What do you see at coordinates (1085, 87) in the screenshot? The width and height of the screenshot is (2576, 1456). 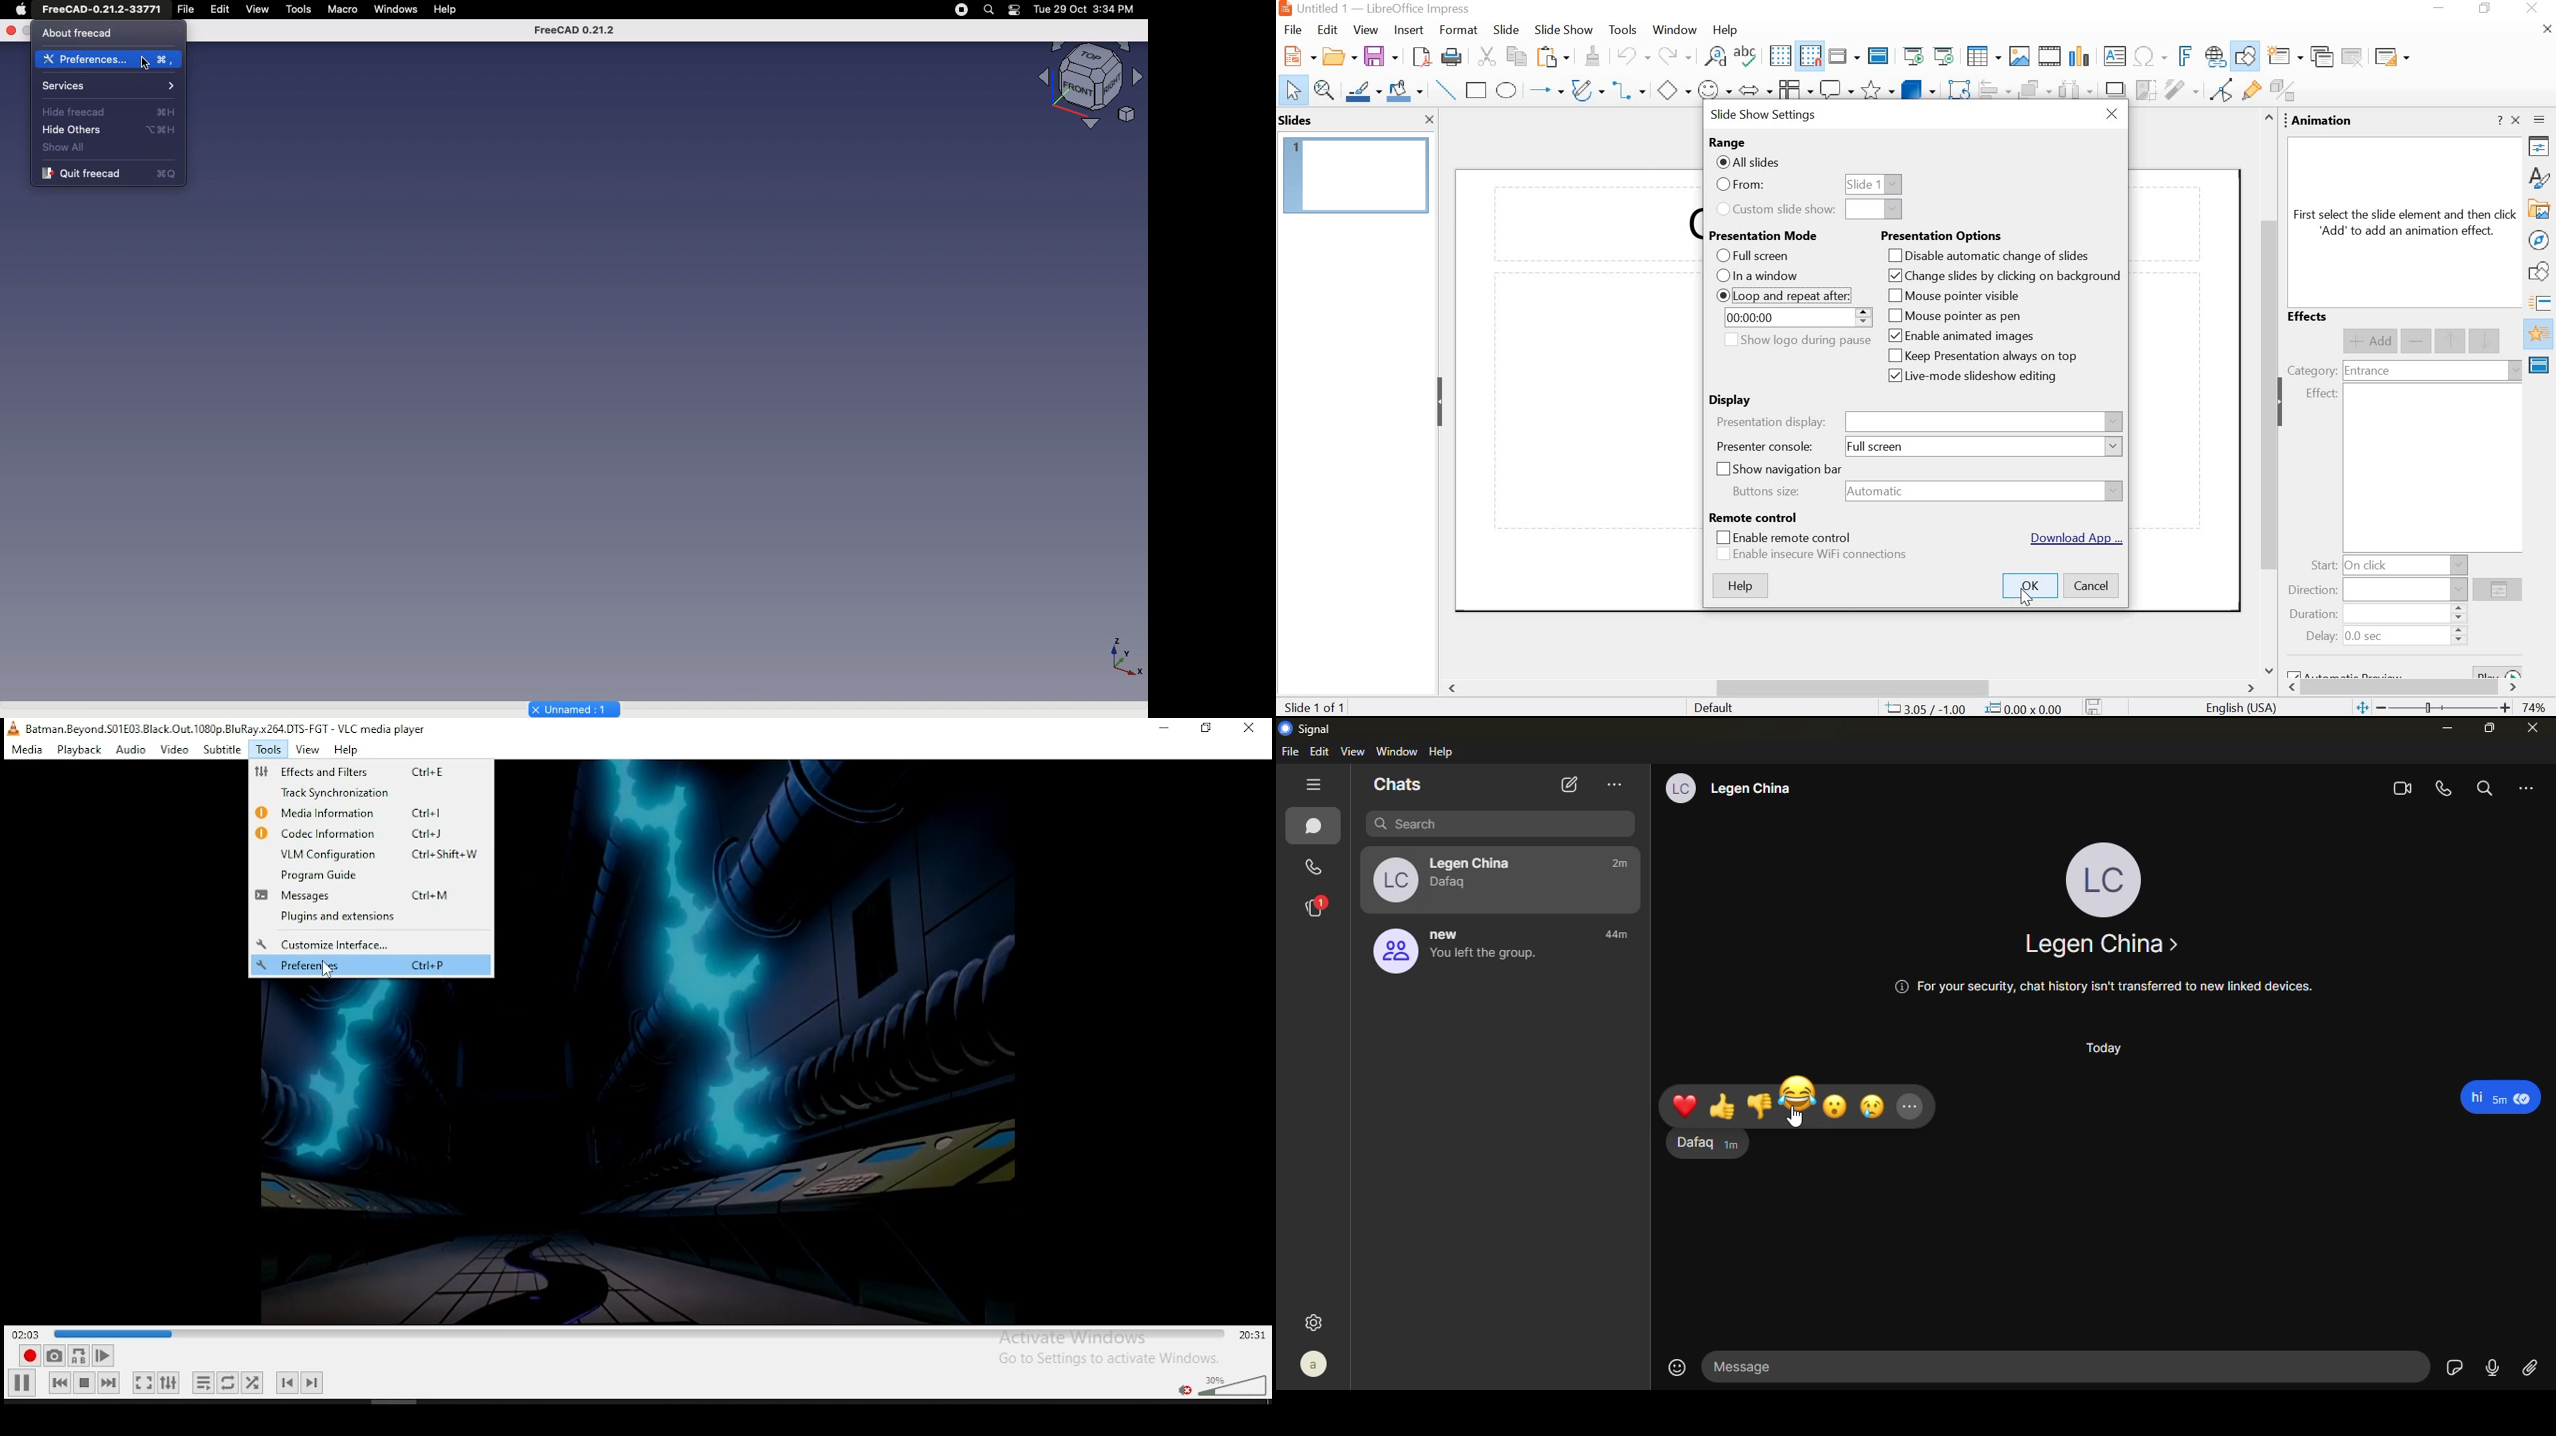 I see `Visualizer` at bounding box center [1085, 87].